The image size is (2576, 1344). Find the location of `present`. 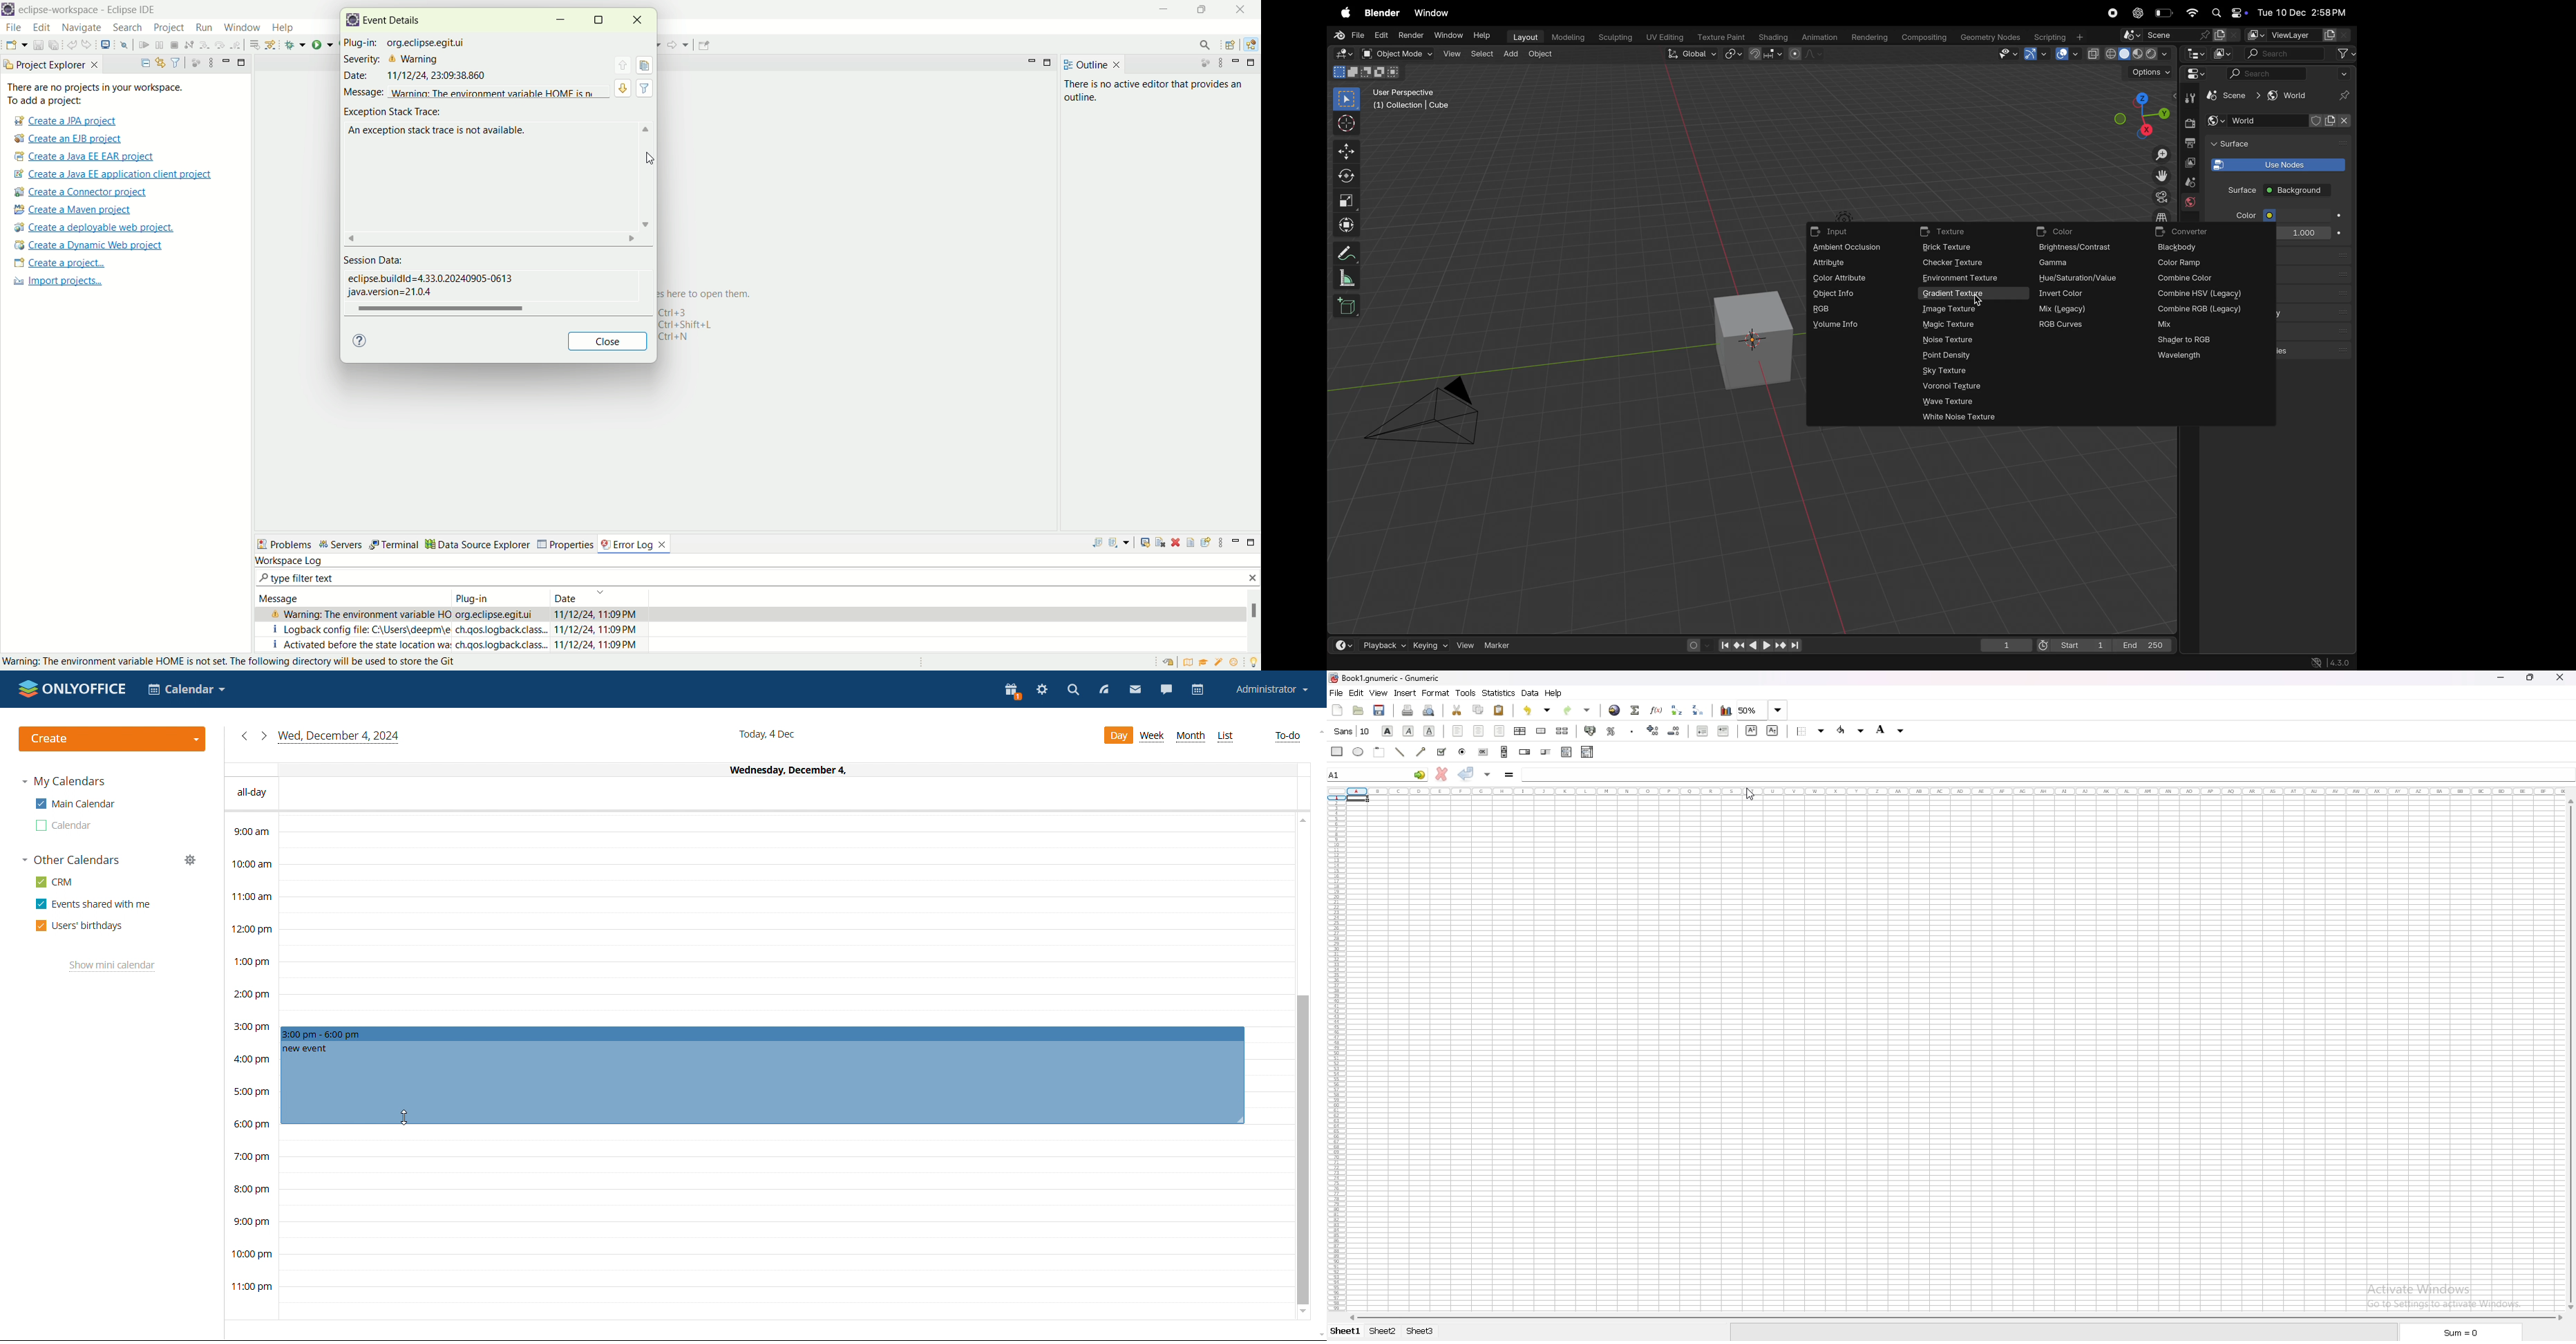

present is located at coordinates (1012, 690).